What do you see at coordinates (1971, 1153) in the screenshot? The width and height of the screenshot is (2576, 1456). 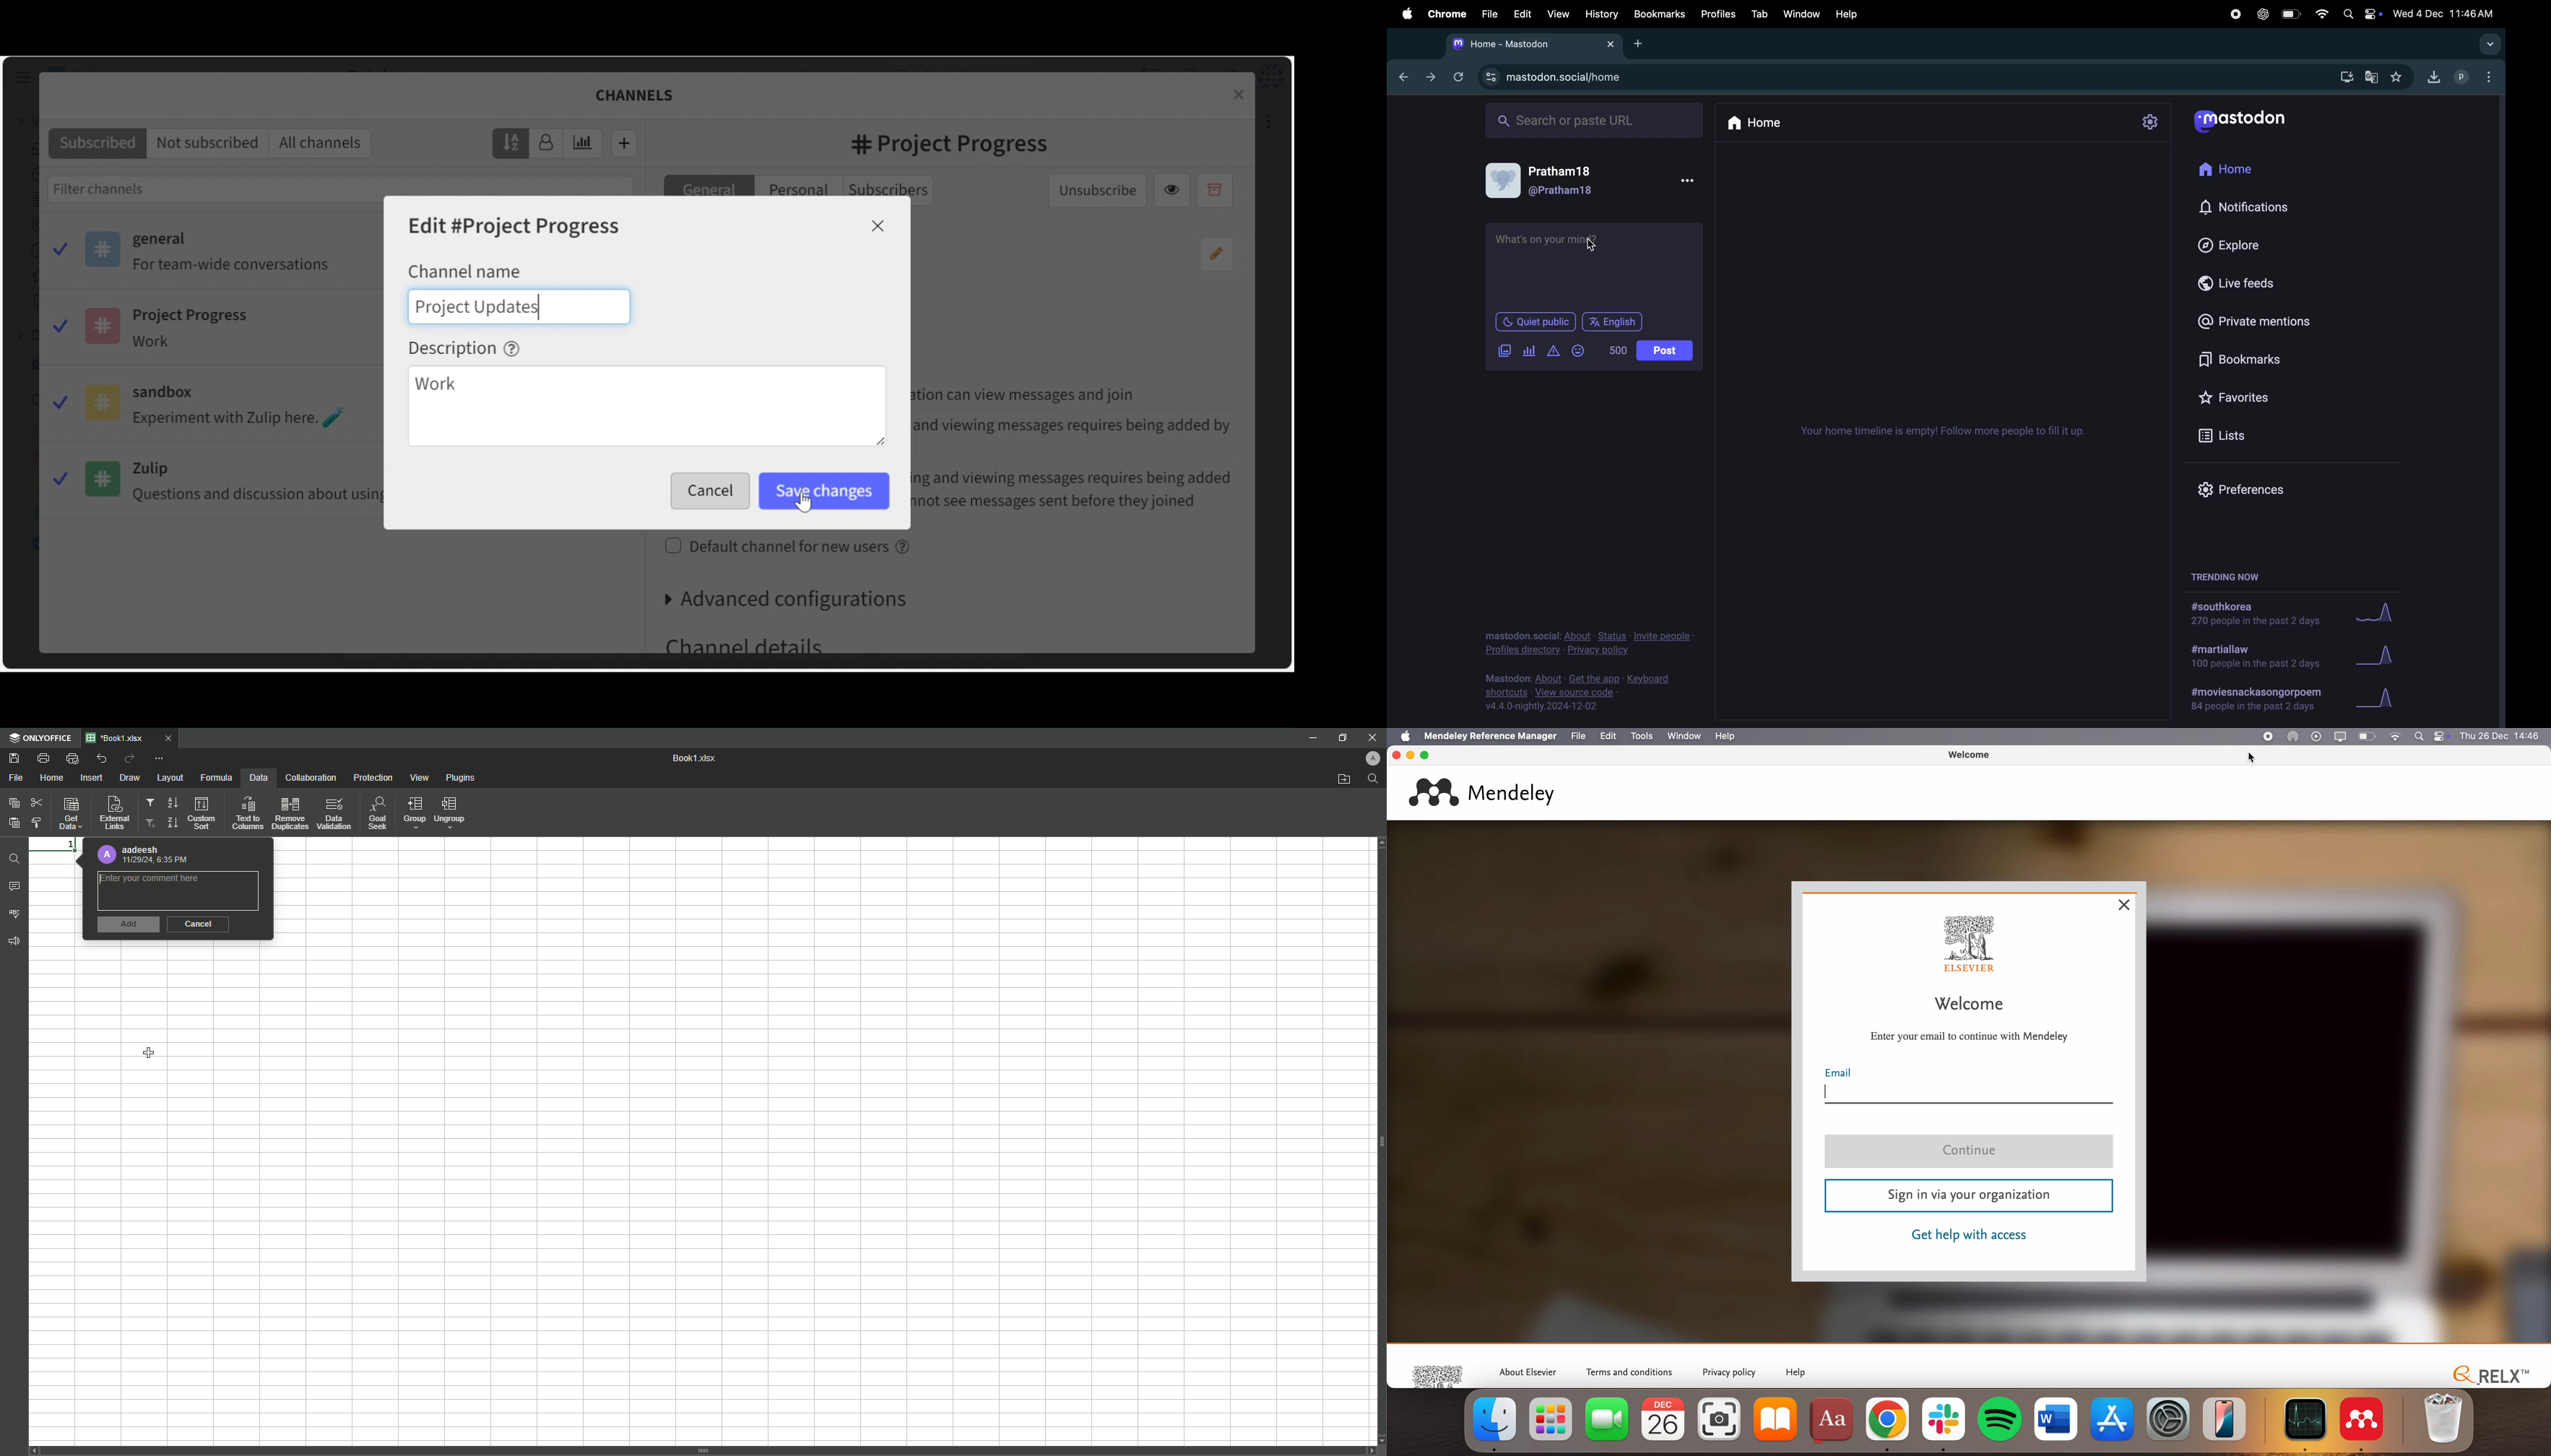 I see `Continue` at bounding box center [1971, 1153].